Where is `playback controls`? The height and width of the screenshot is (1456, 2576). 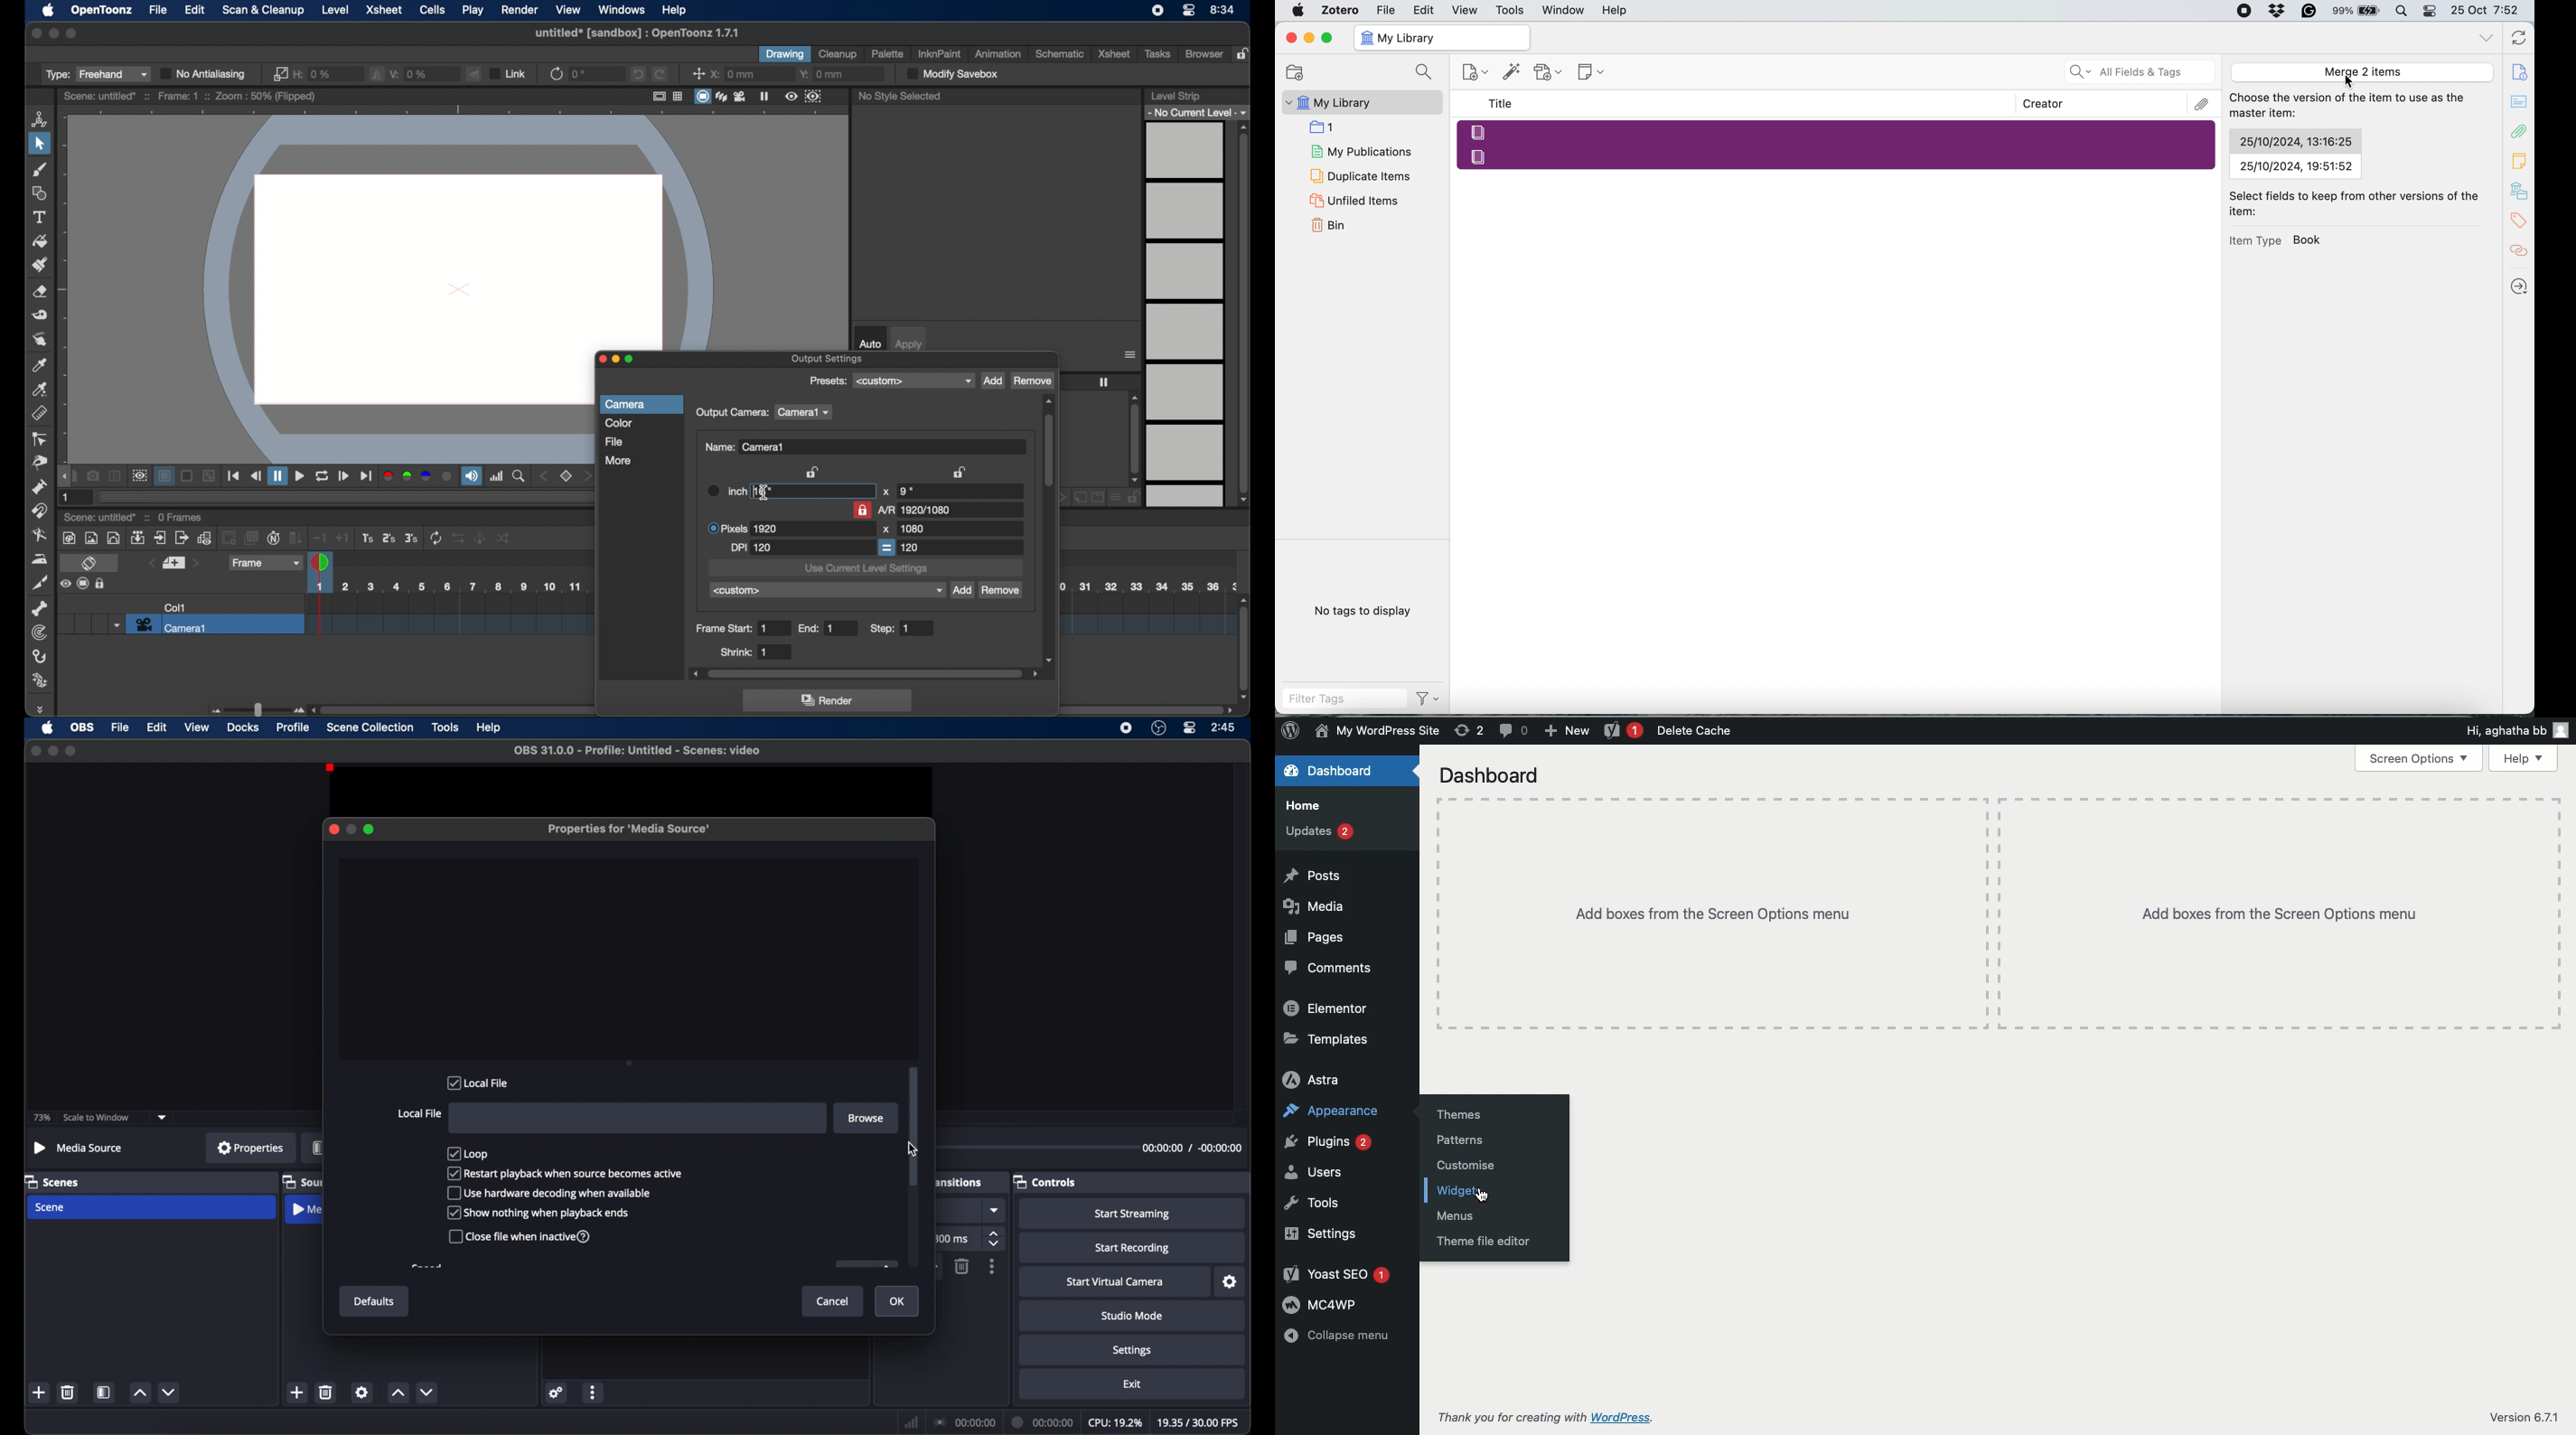 playback controls is located at coordinates (234, 476).